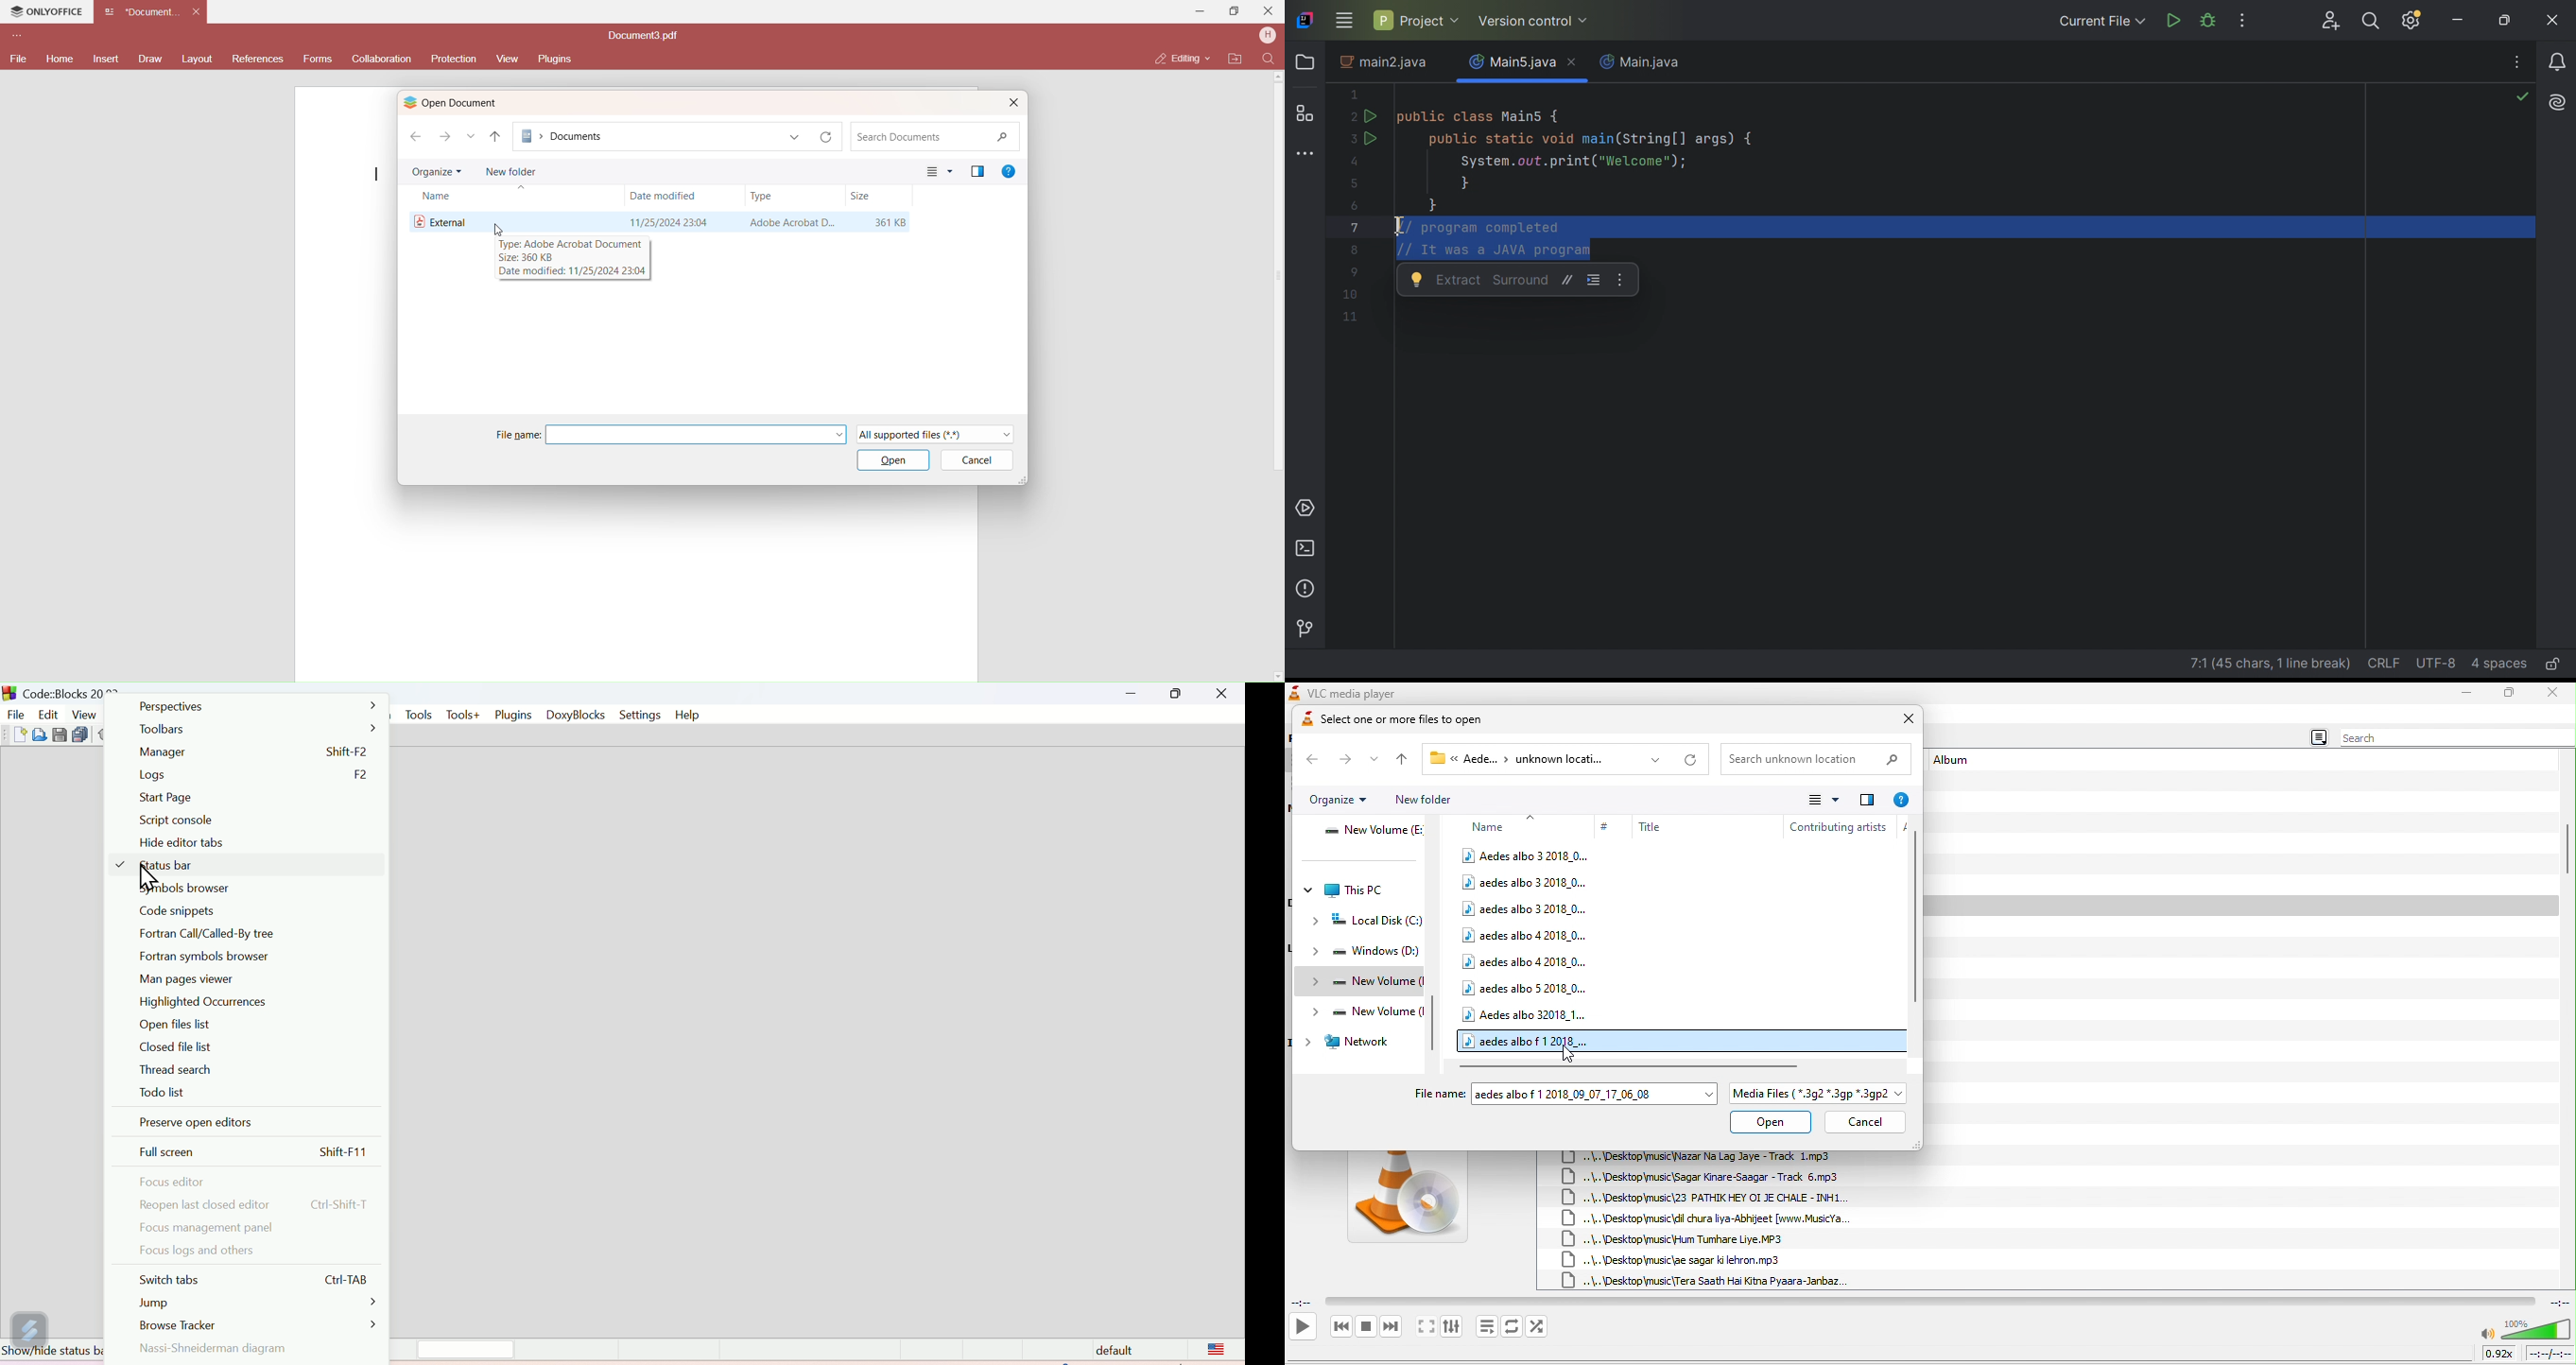  I want to click on , so click(8, 692).